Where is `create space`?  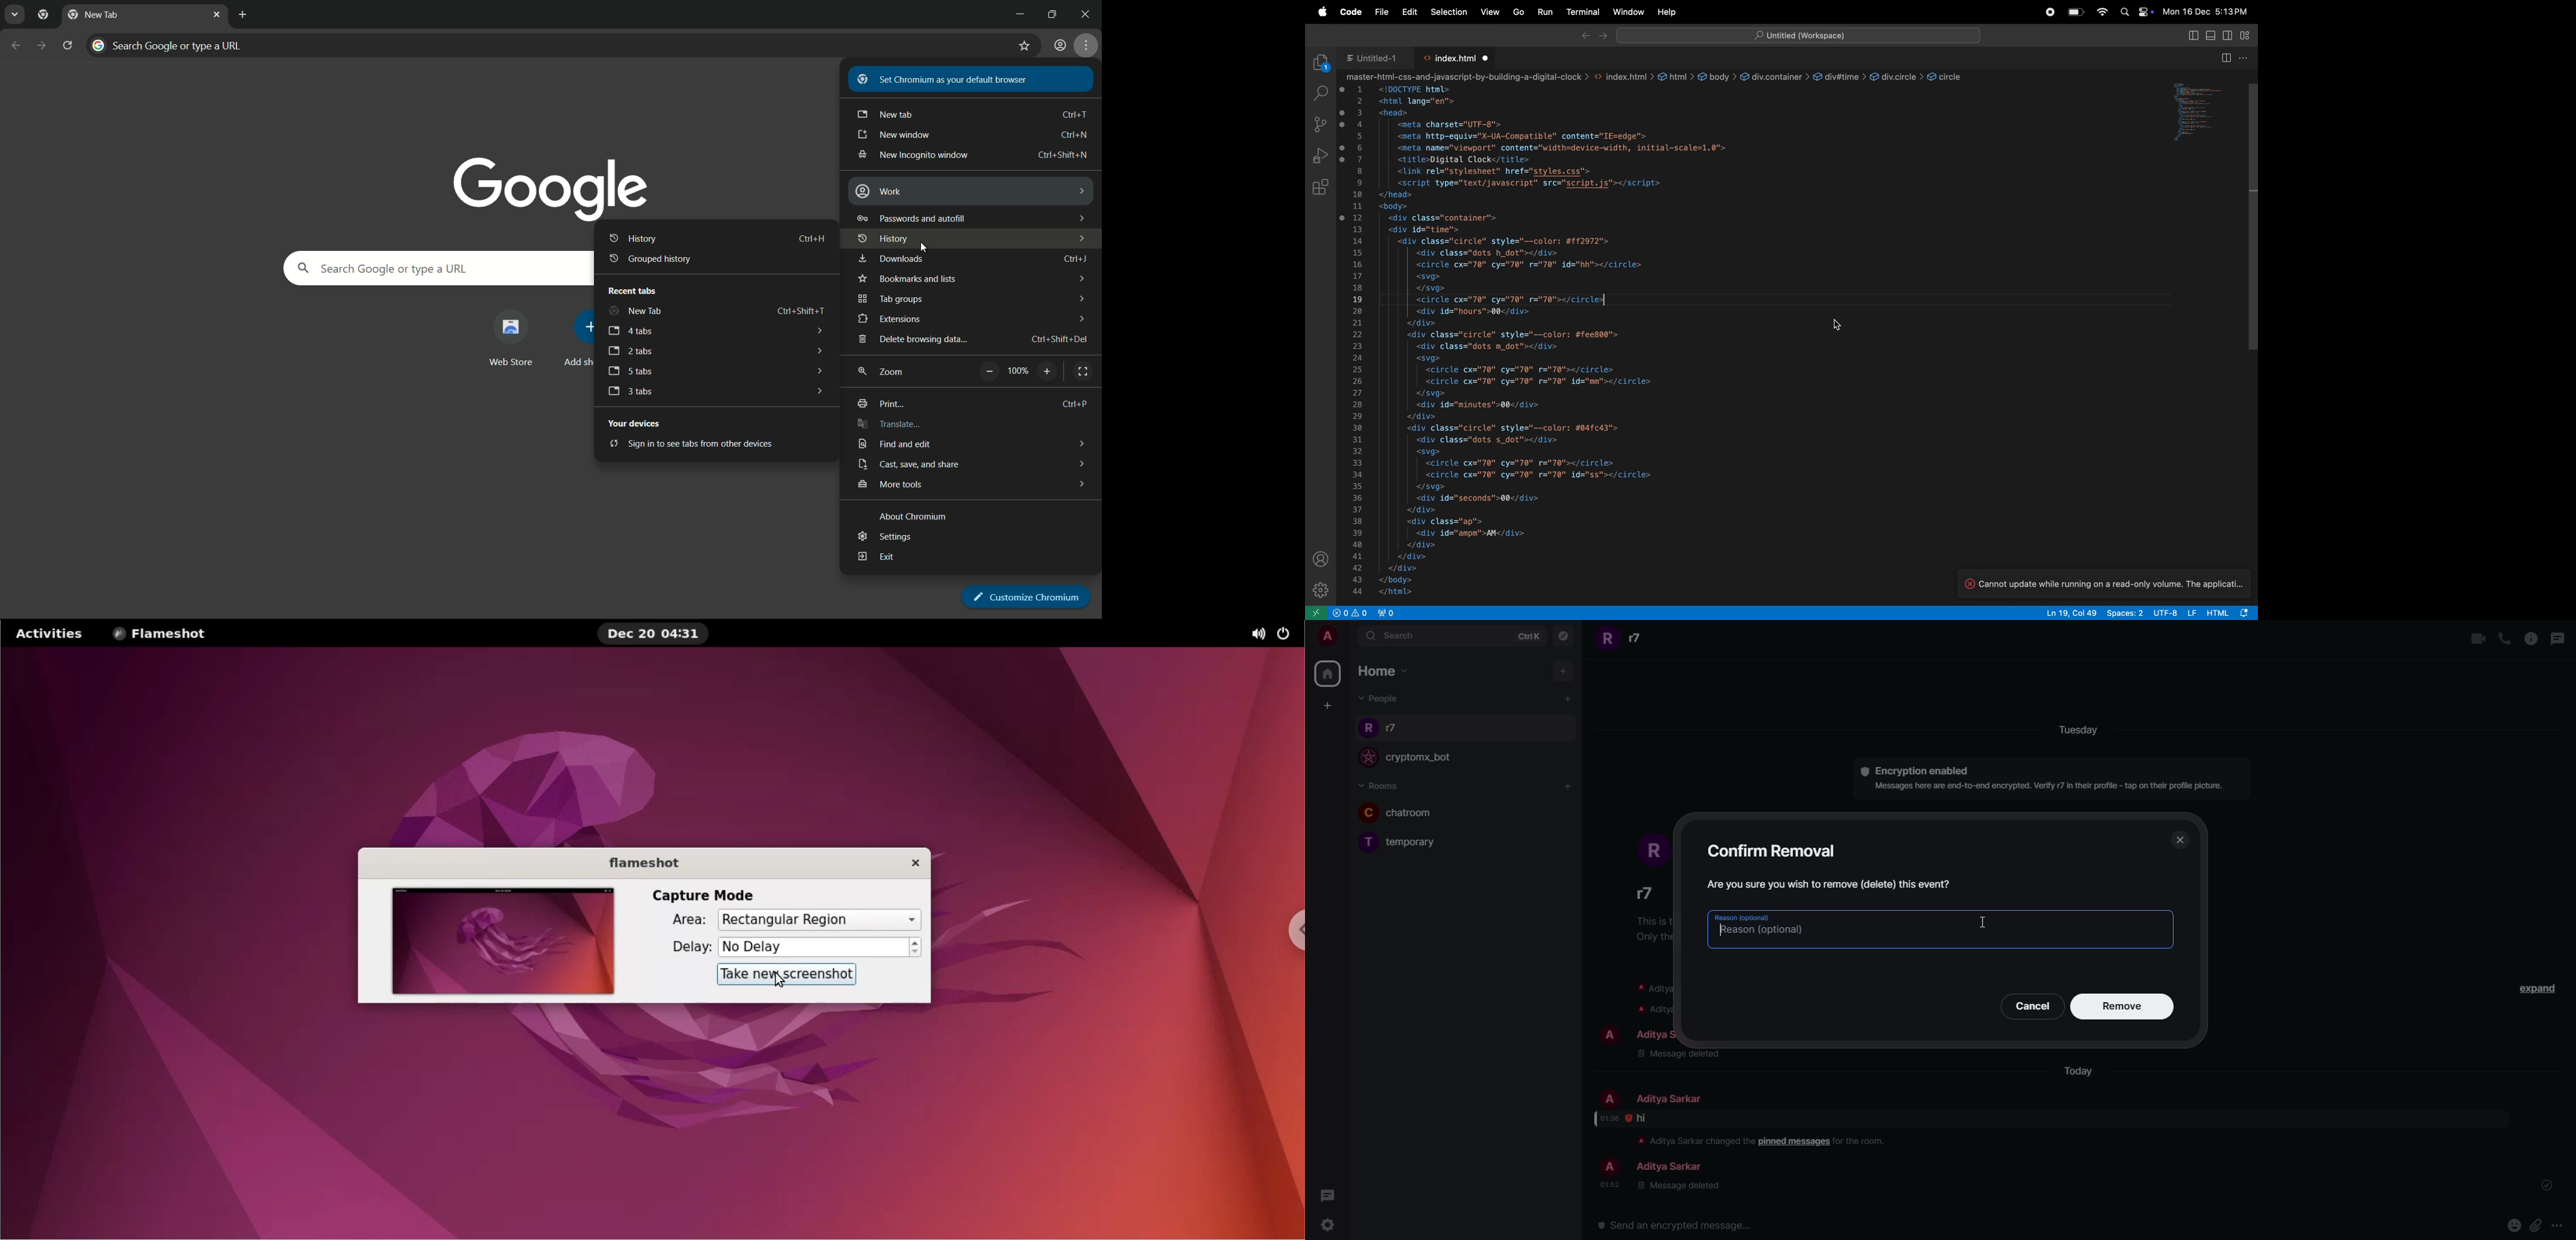 create space is located at coordinates (1324, 705).